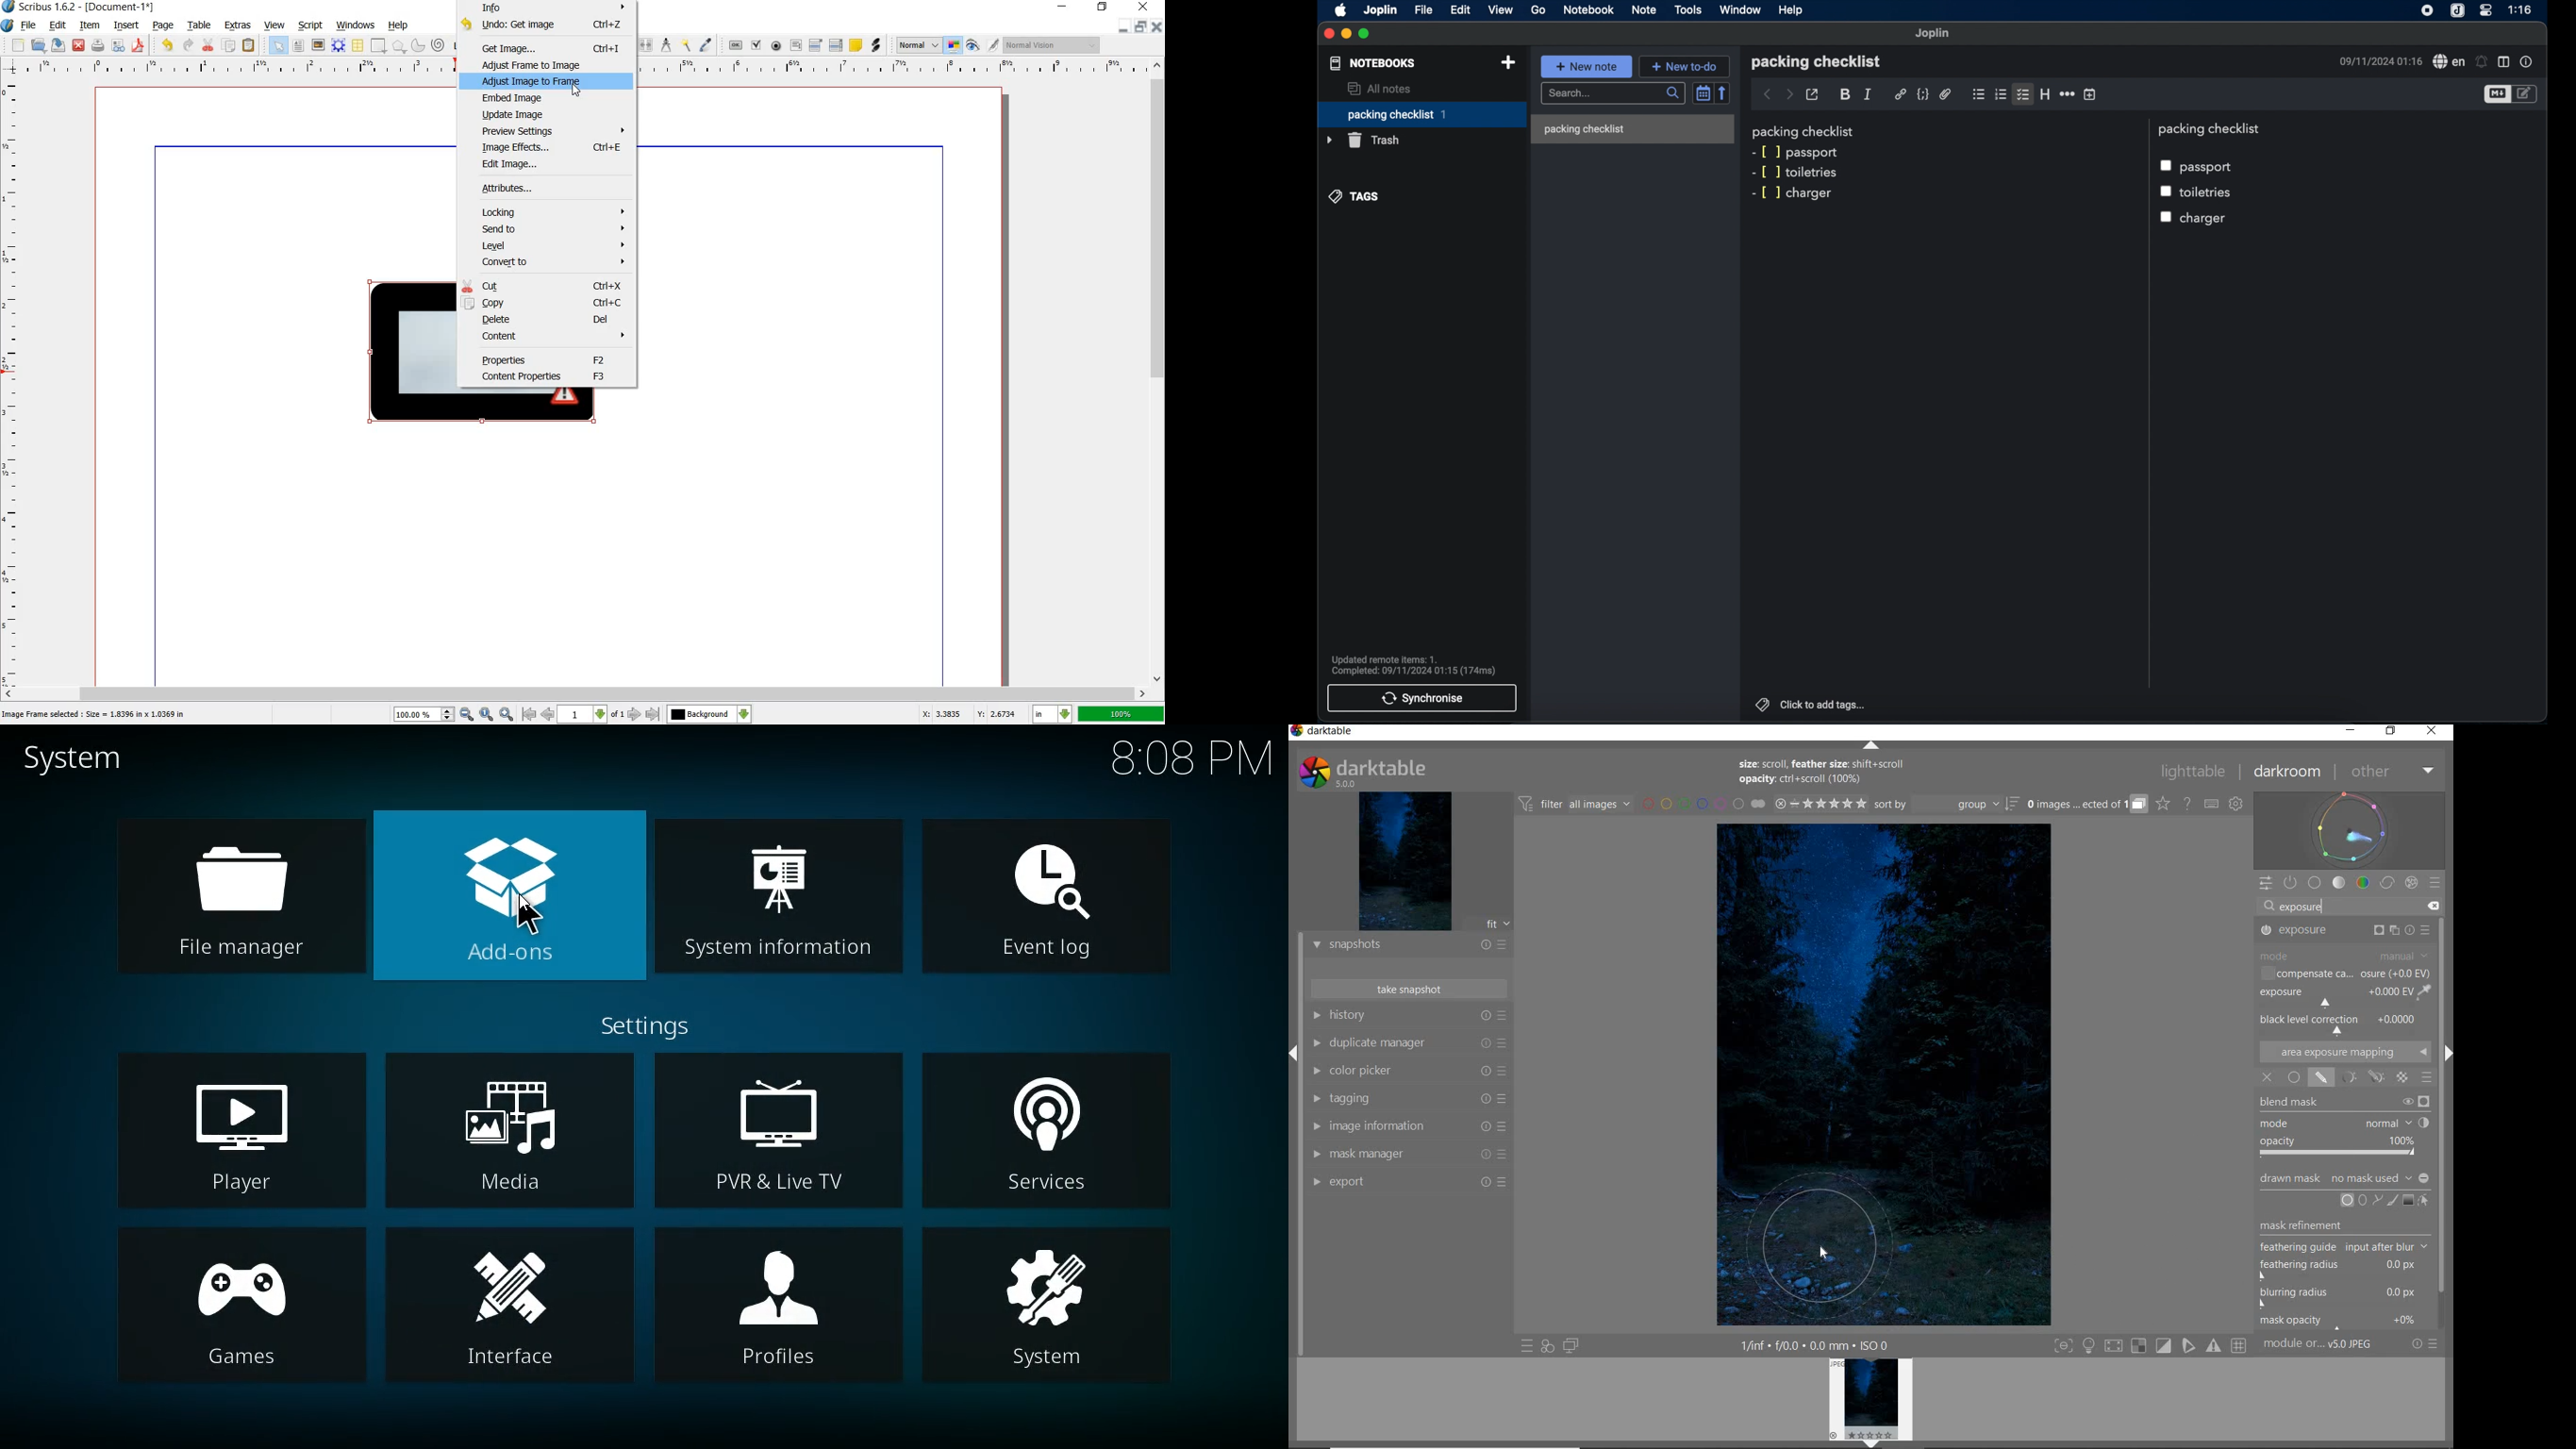  Describe the element at coordinates (298, 46) in the screenshot. I see `text frame` at that location.